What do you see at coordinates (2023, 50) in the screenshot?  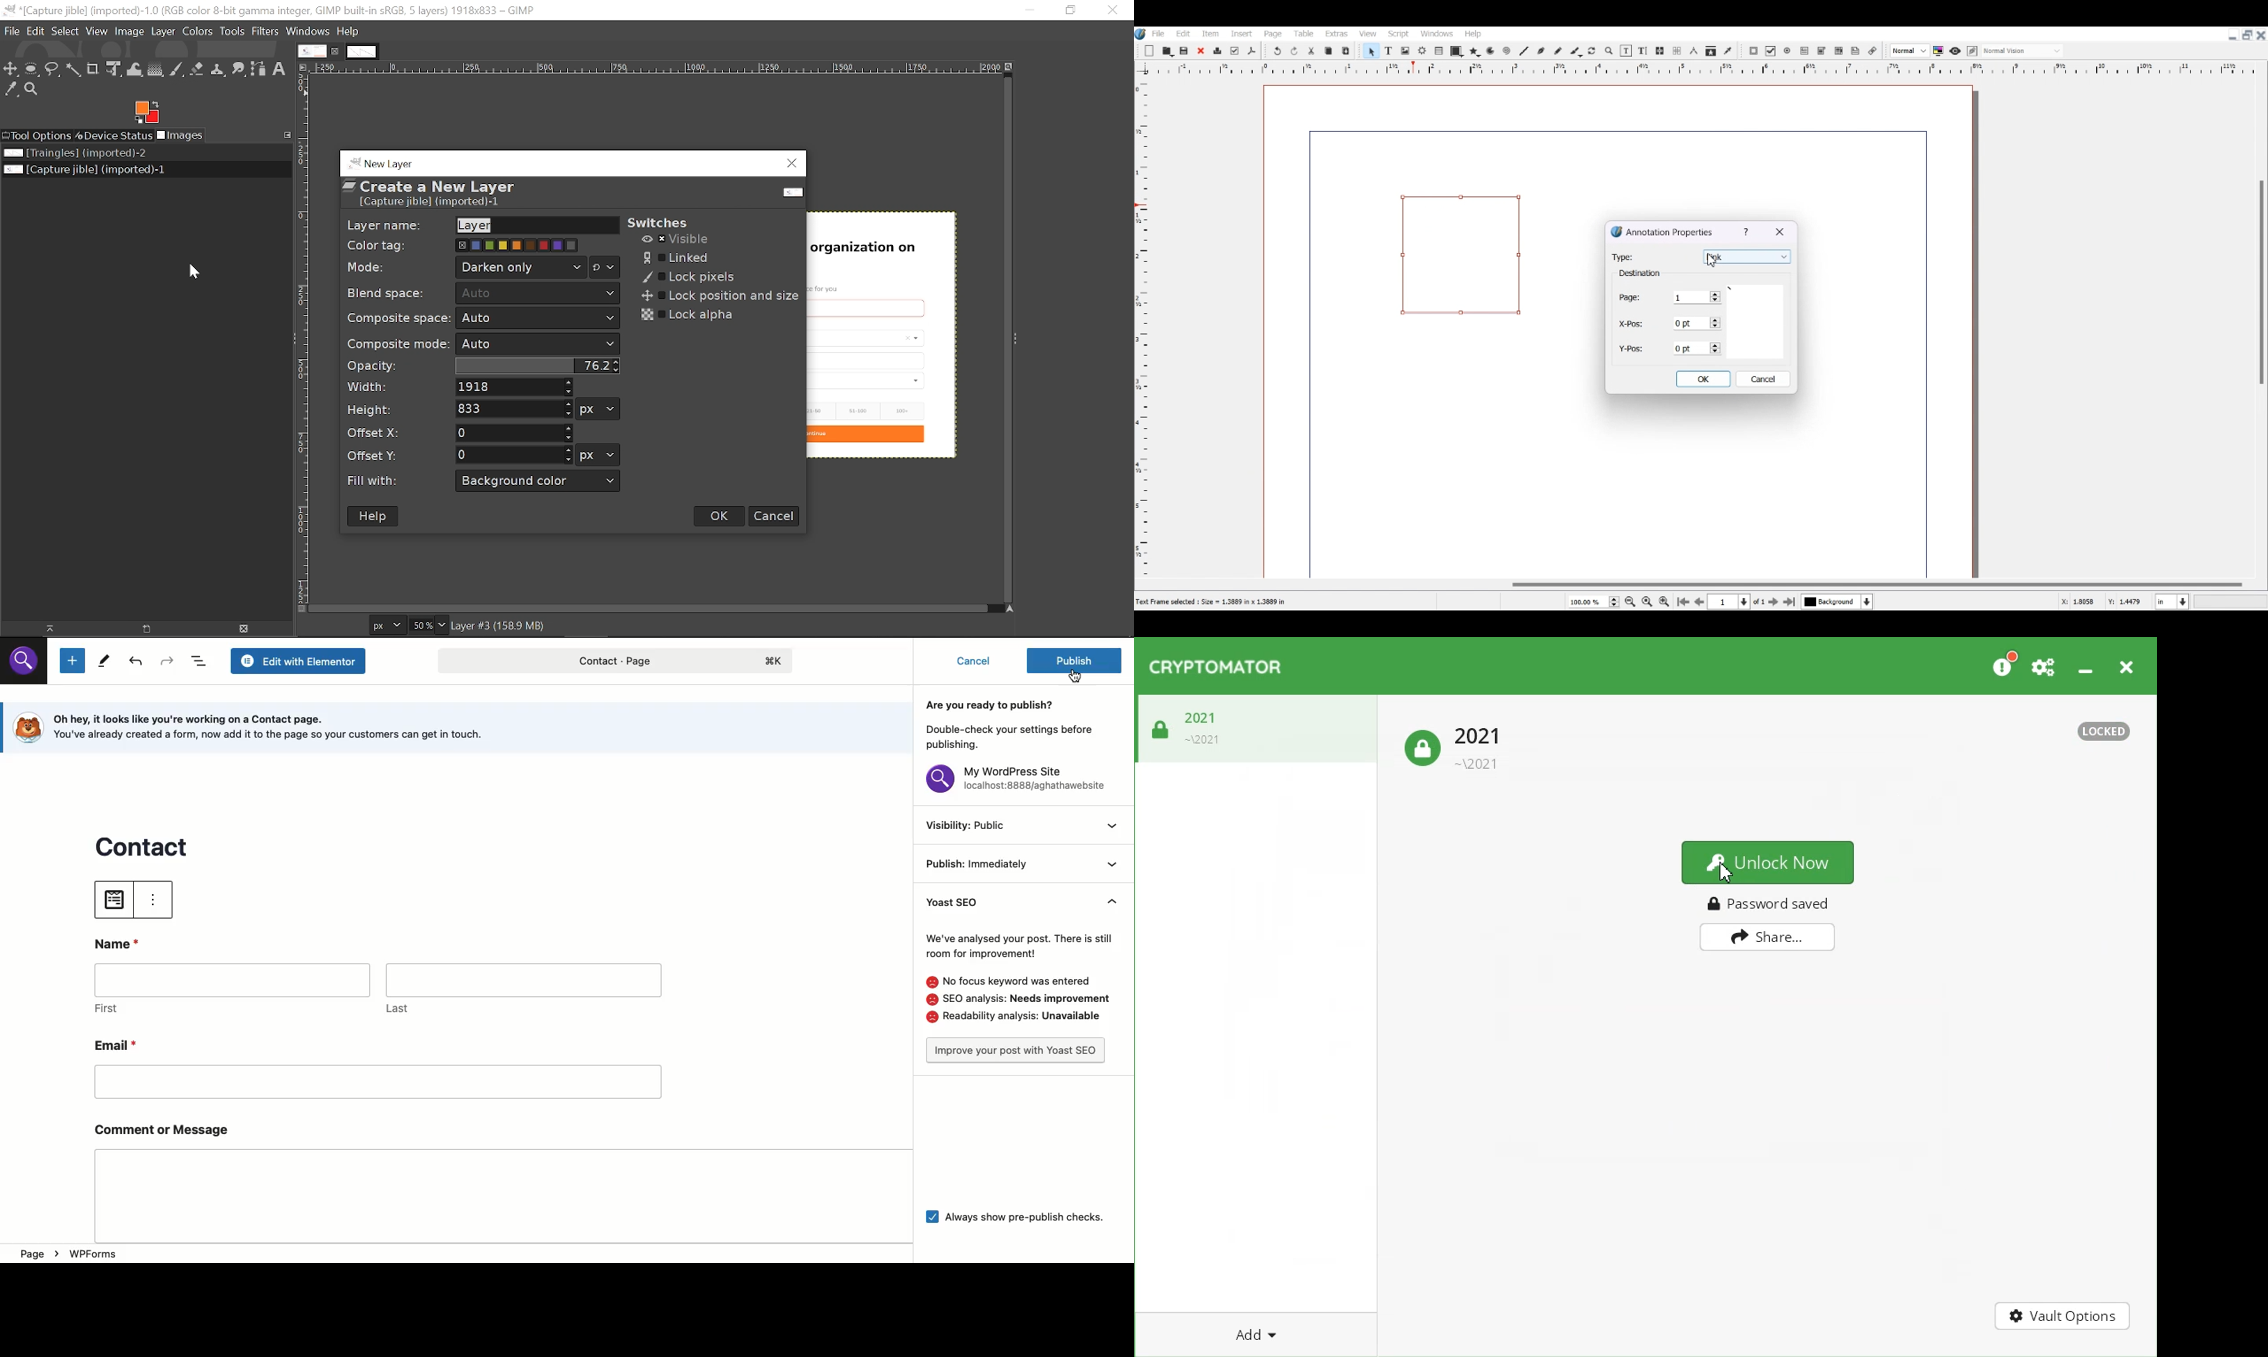 I see `Select the visual appearance on display` at bounding box center [2023, 50].